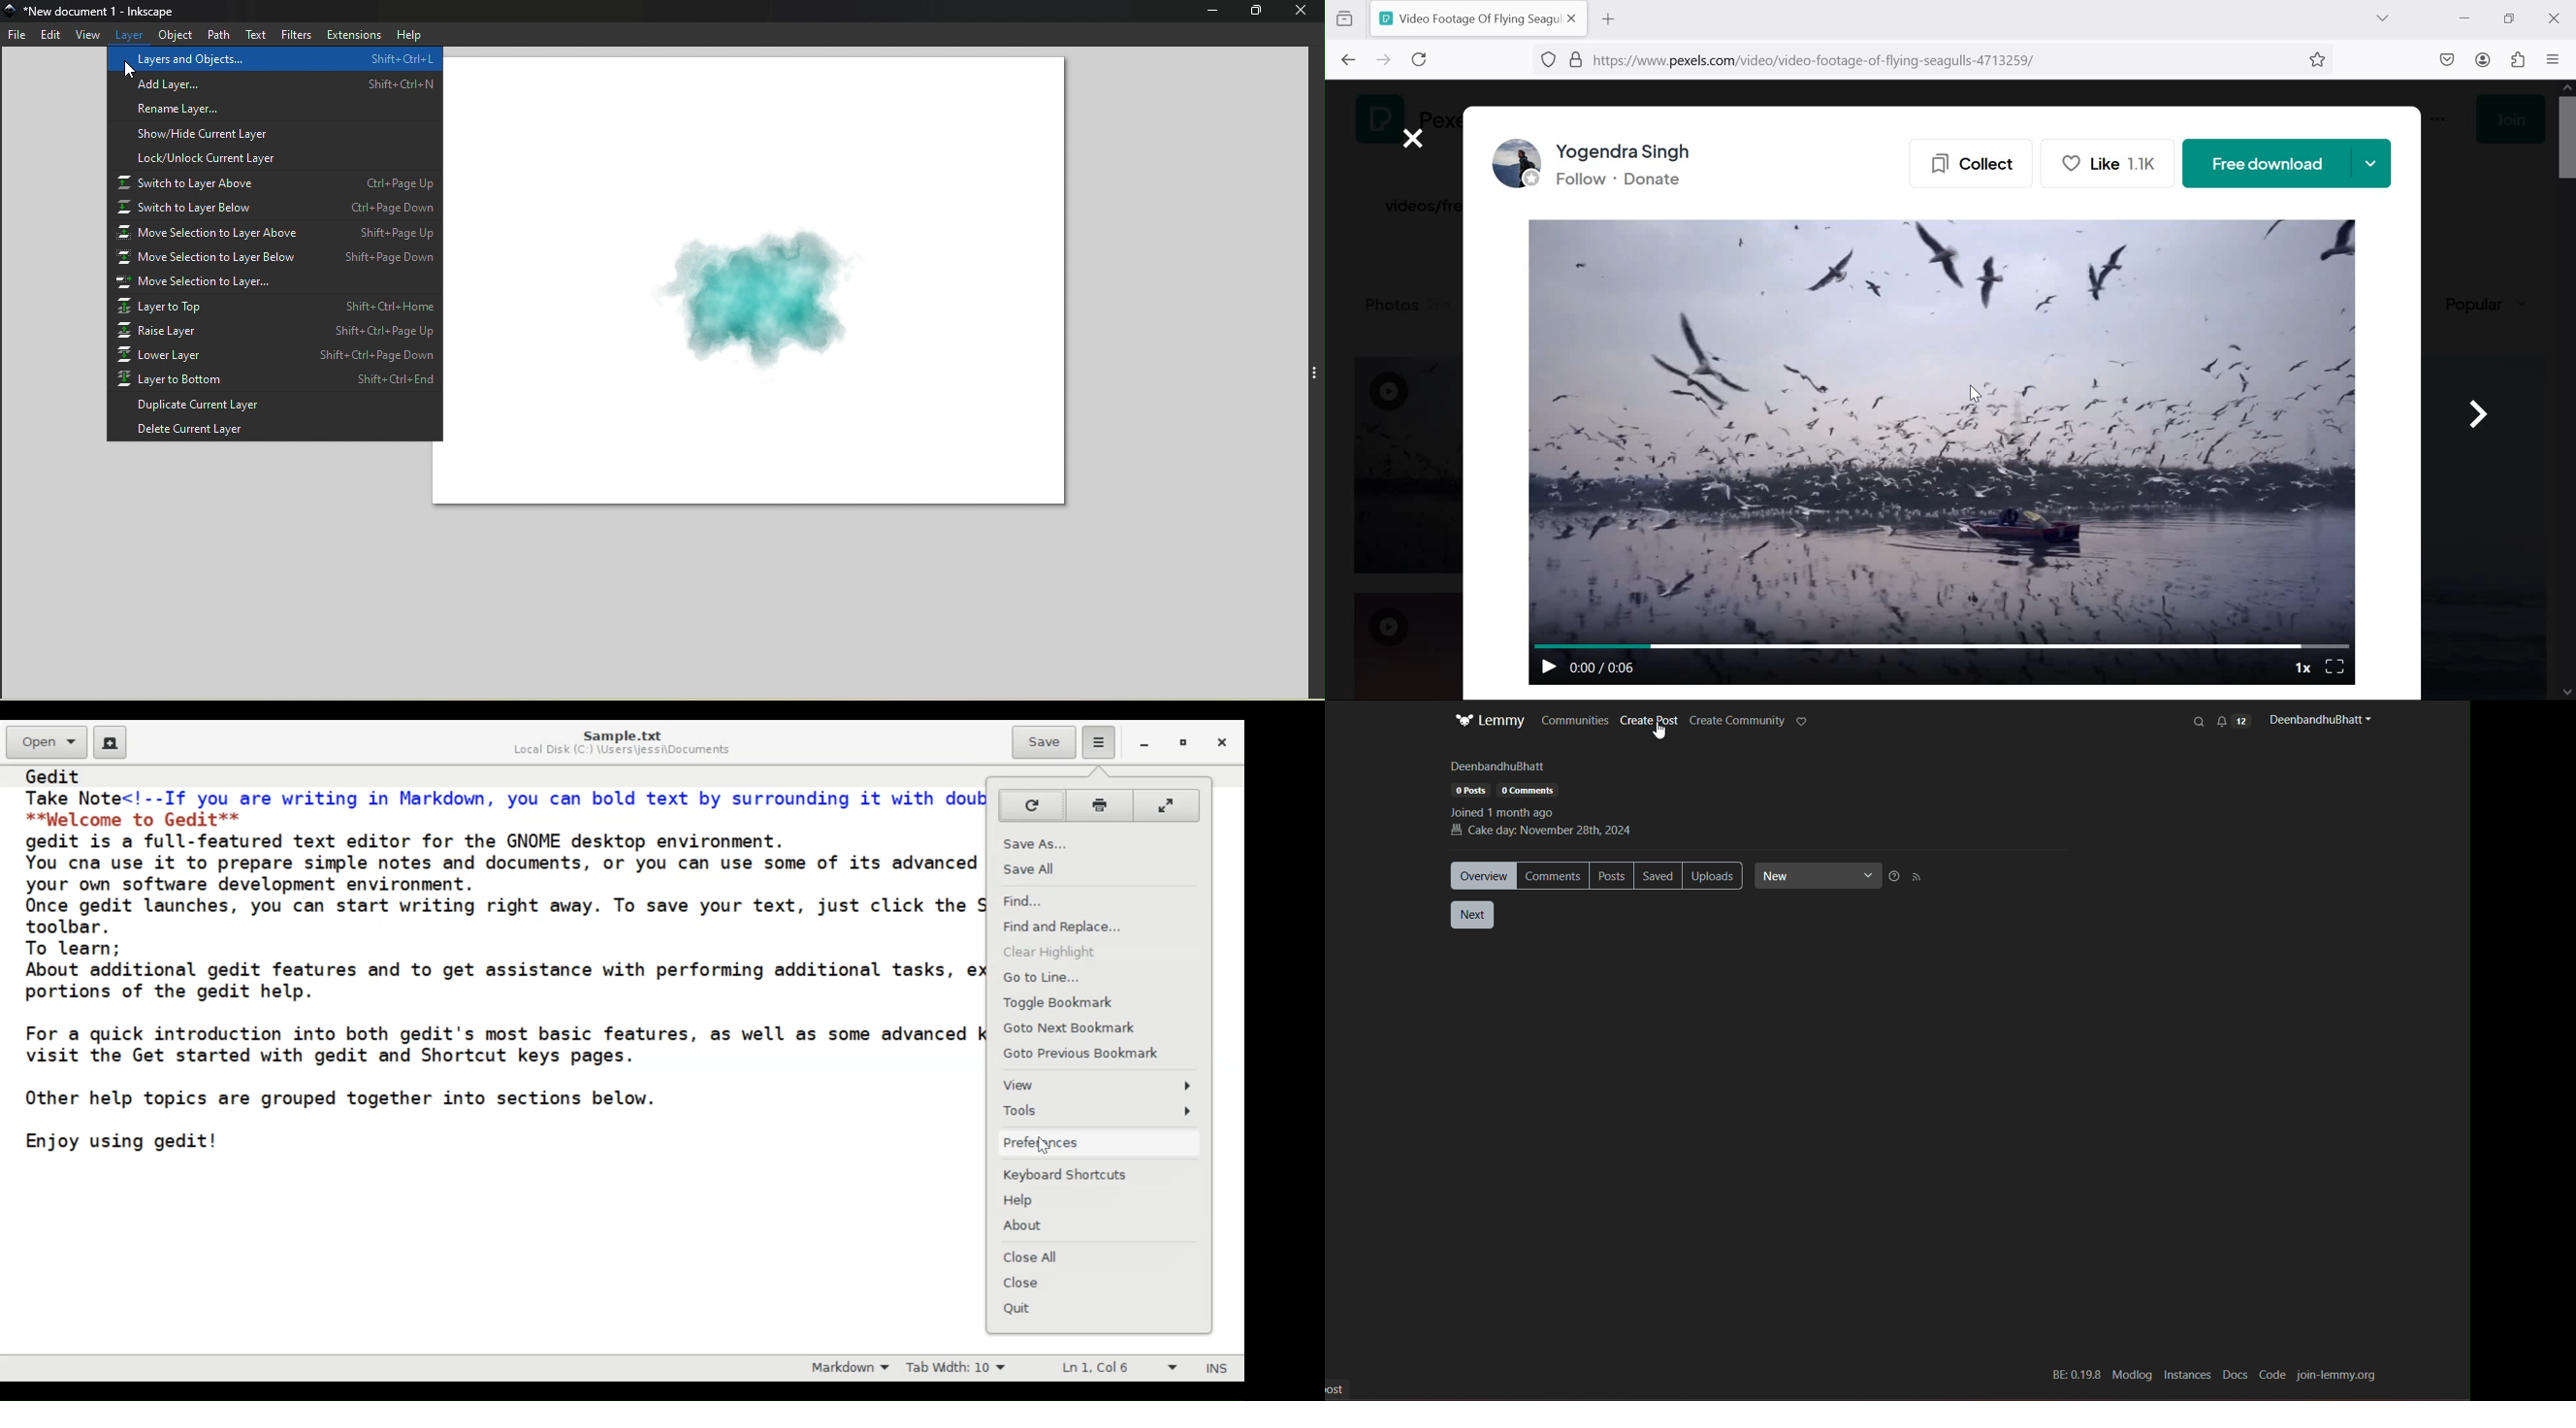 Image resolution: width=2576 pixels, height=1428 pixels. I want to click on 1x, so click(2302, 666).